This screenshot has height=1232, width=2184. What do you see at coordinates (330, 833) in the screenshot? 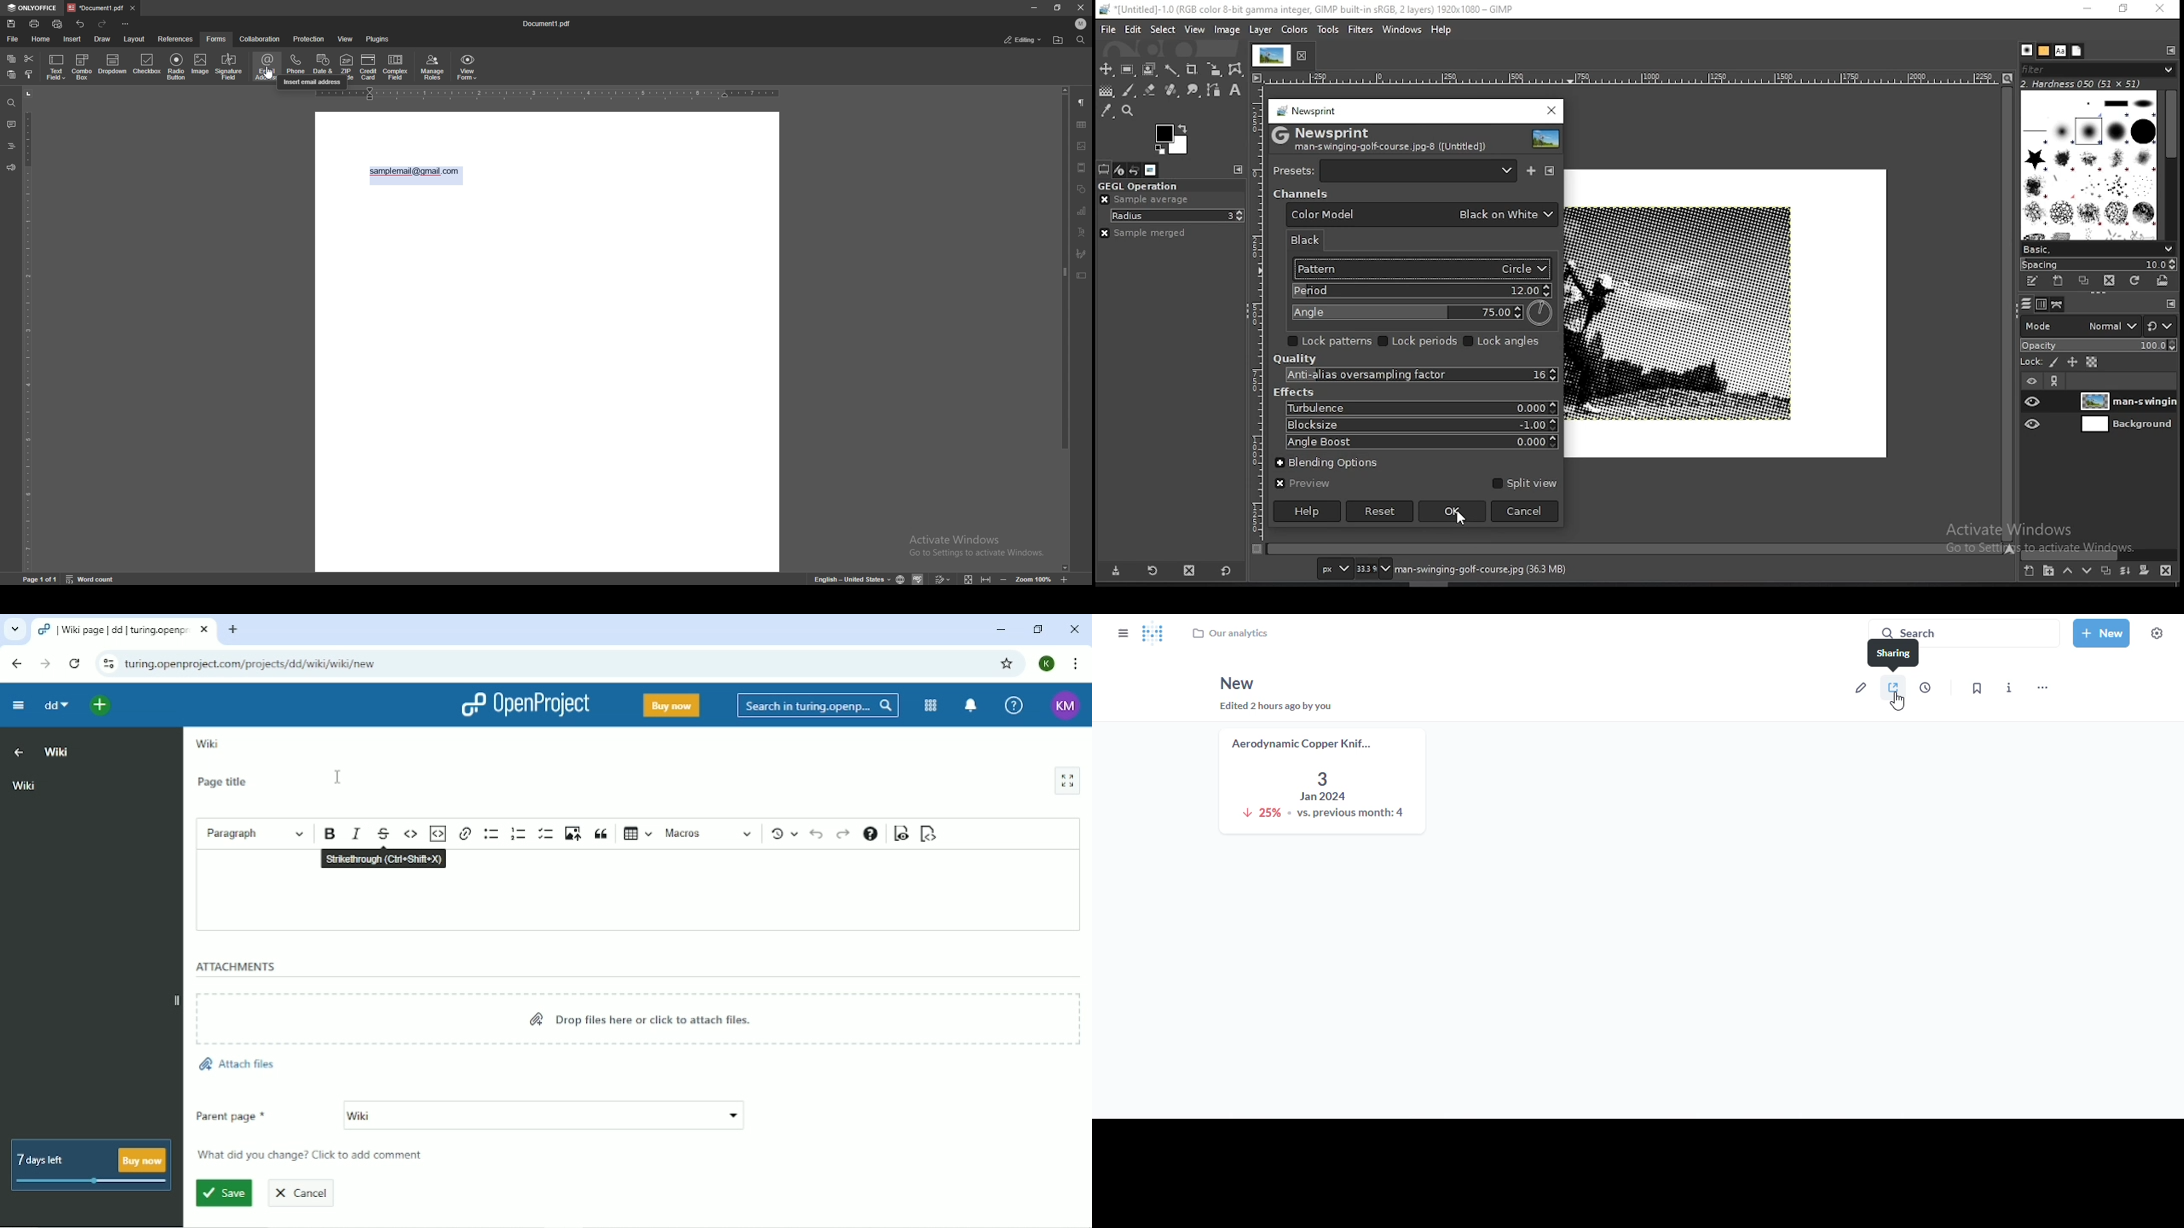
I see `Bold` at bounding box center [330, 833].